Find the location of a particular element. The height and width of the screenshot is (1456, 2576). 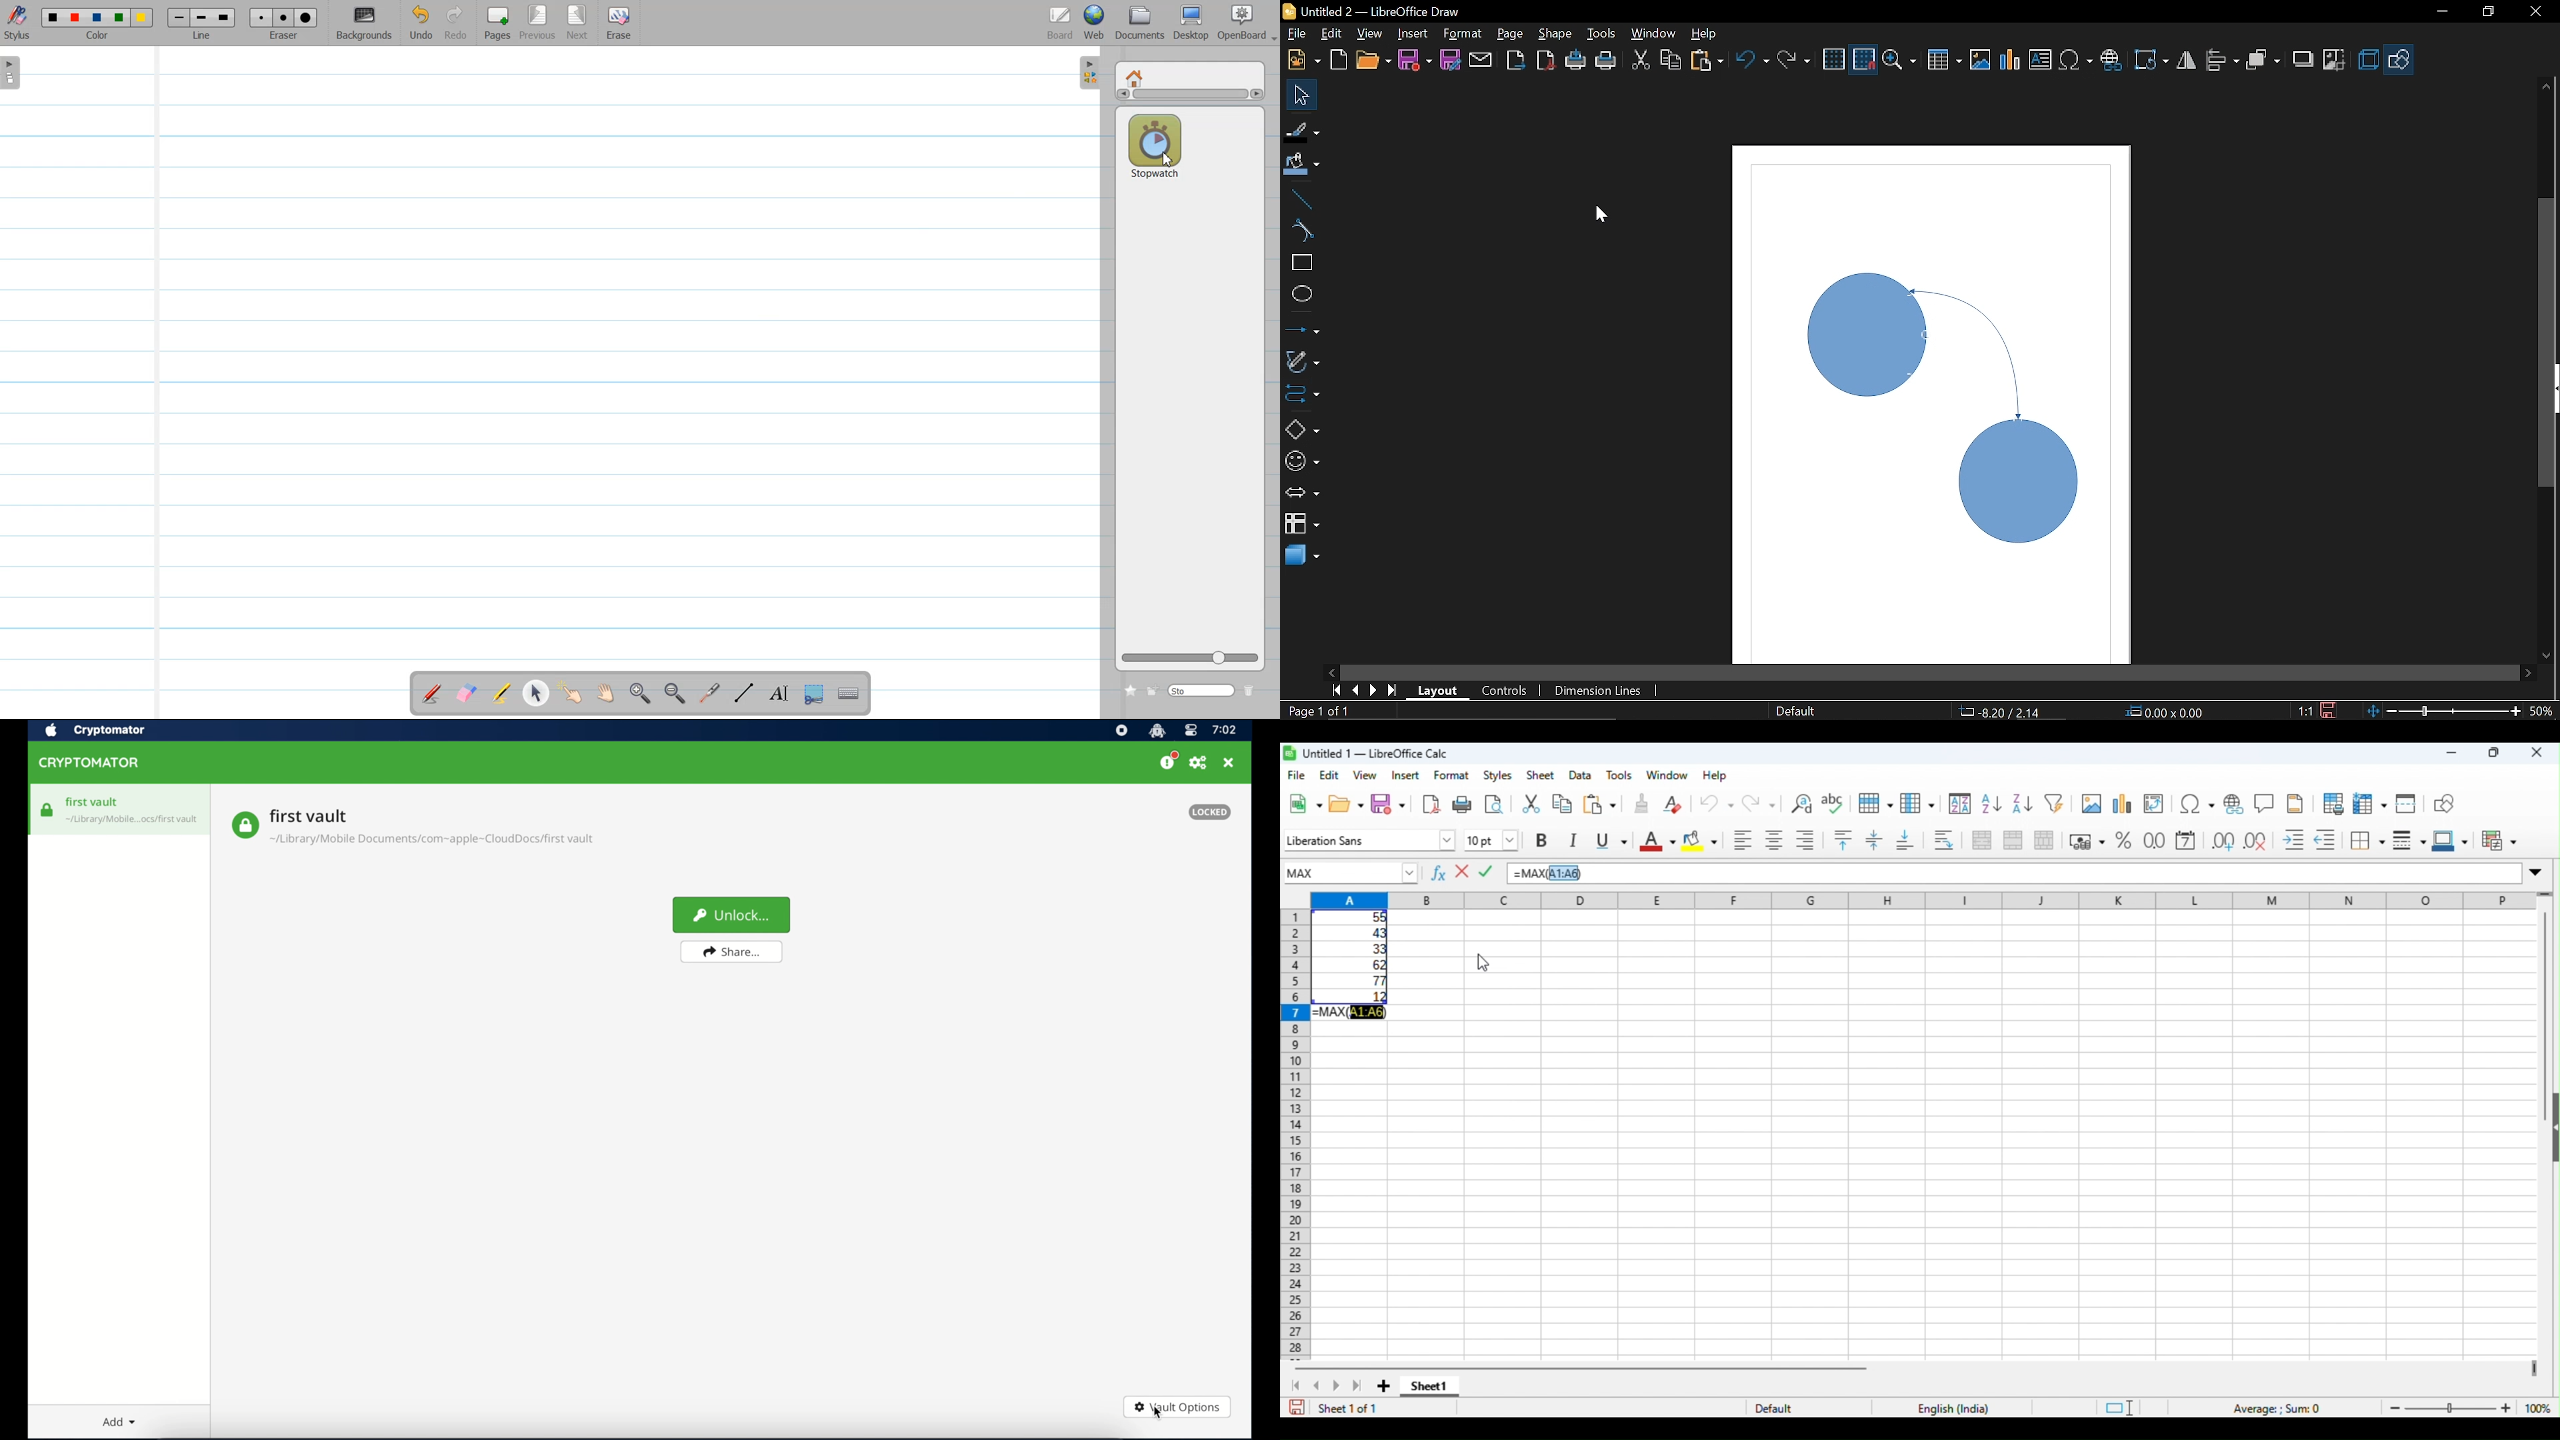

help is located at coordinates (1715, 775).